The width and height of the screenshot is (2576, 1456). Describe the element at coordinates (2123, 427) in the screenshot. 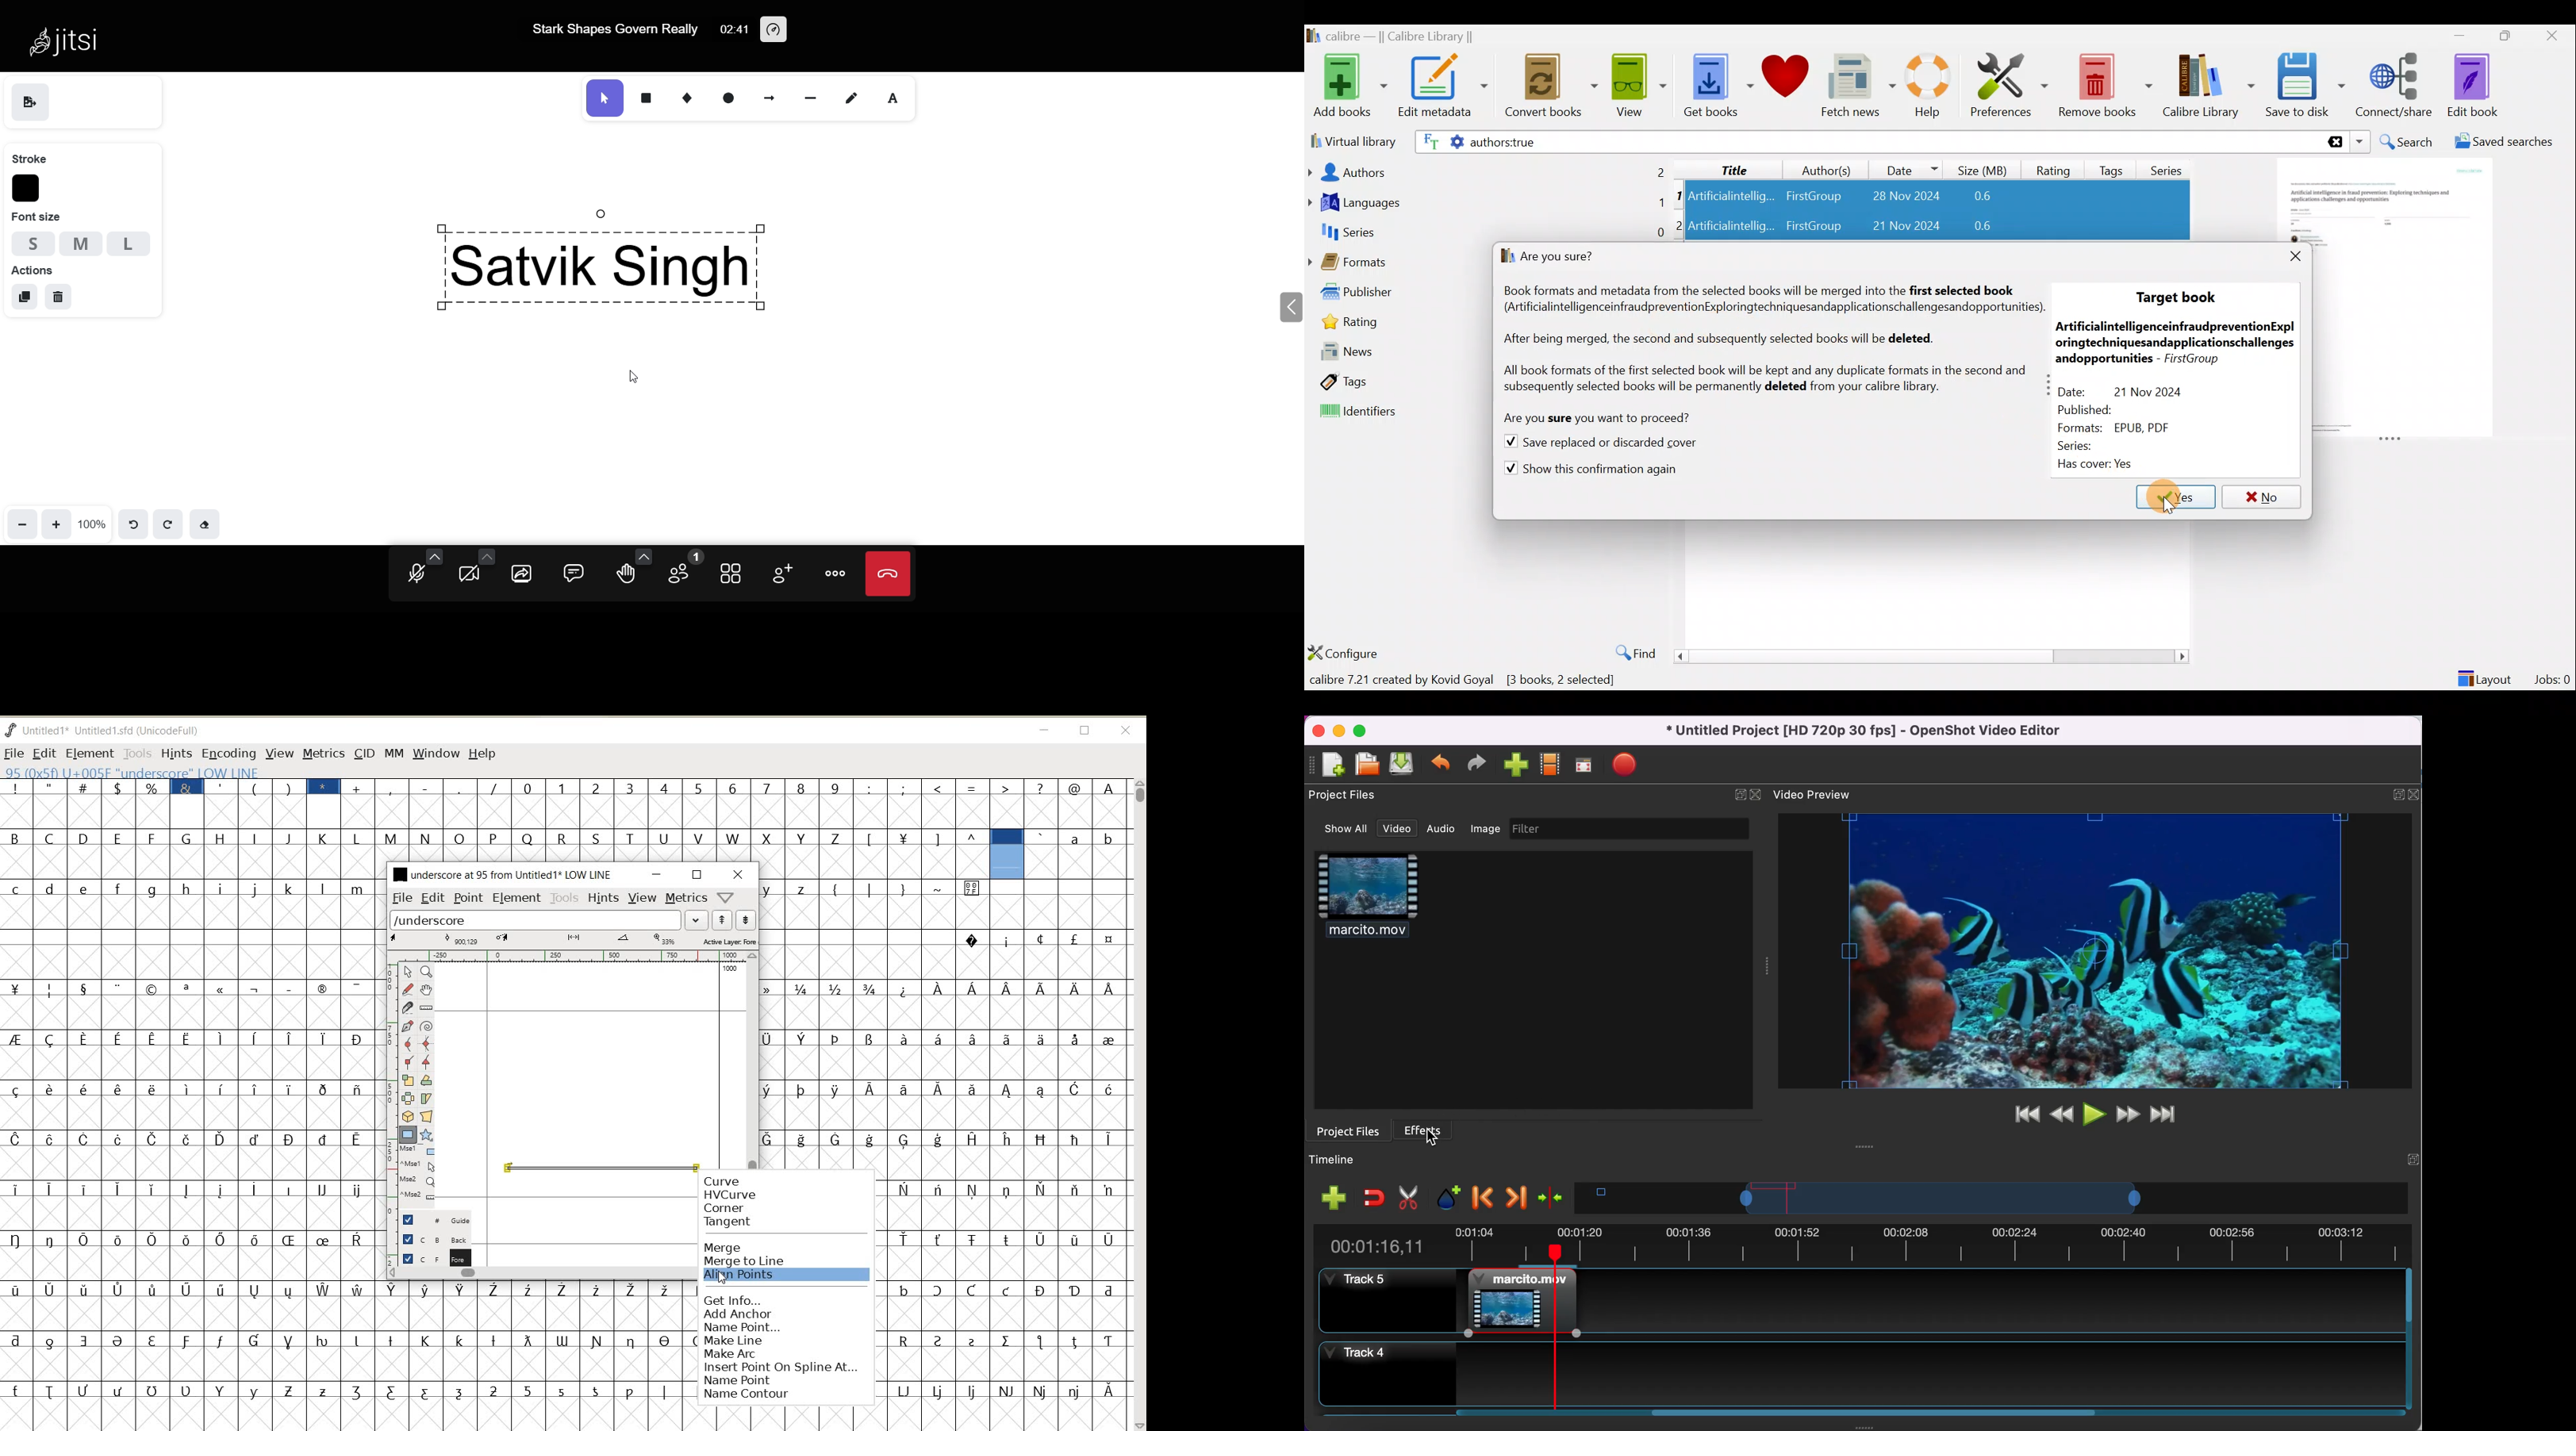

I see `Formats: EPUB, PDF` at that location.